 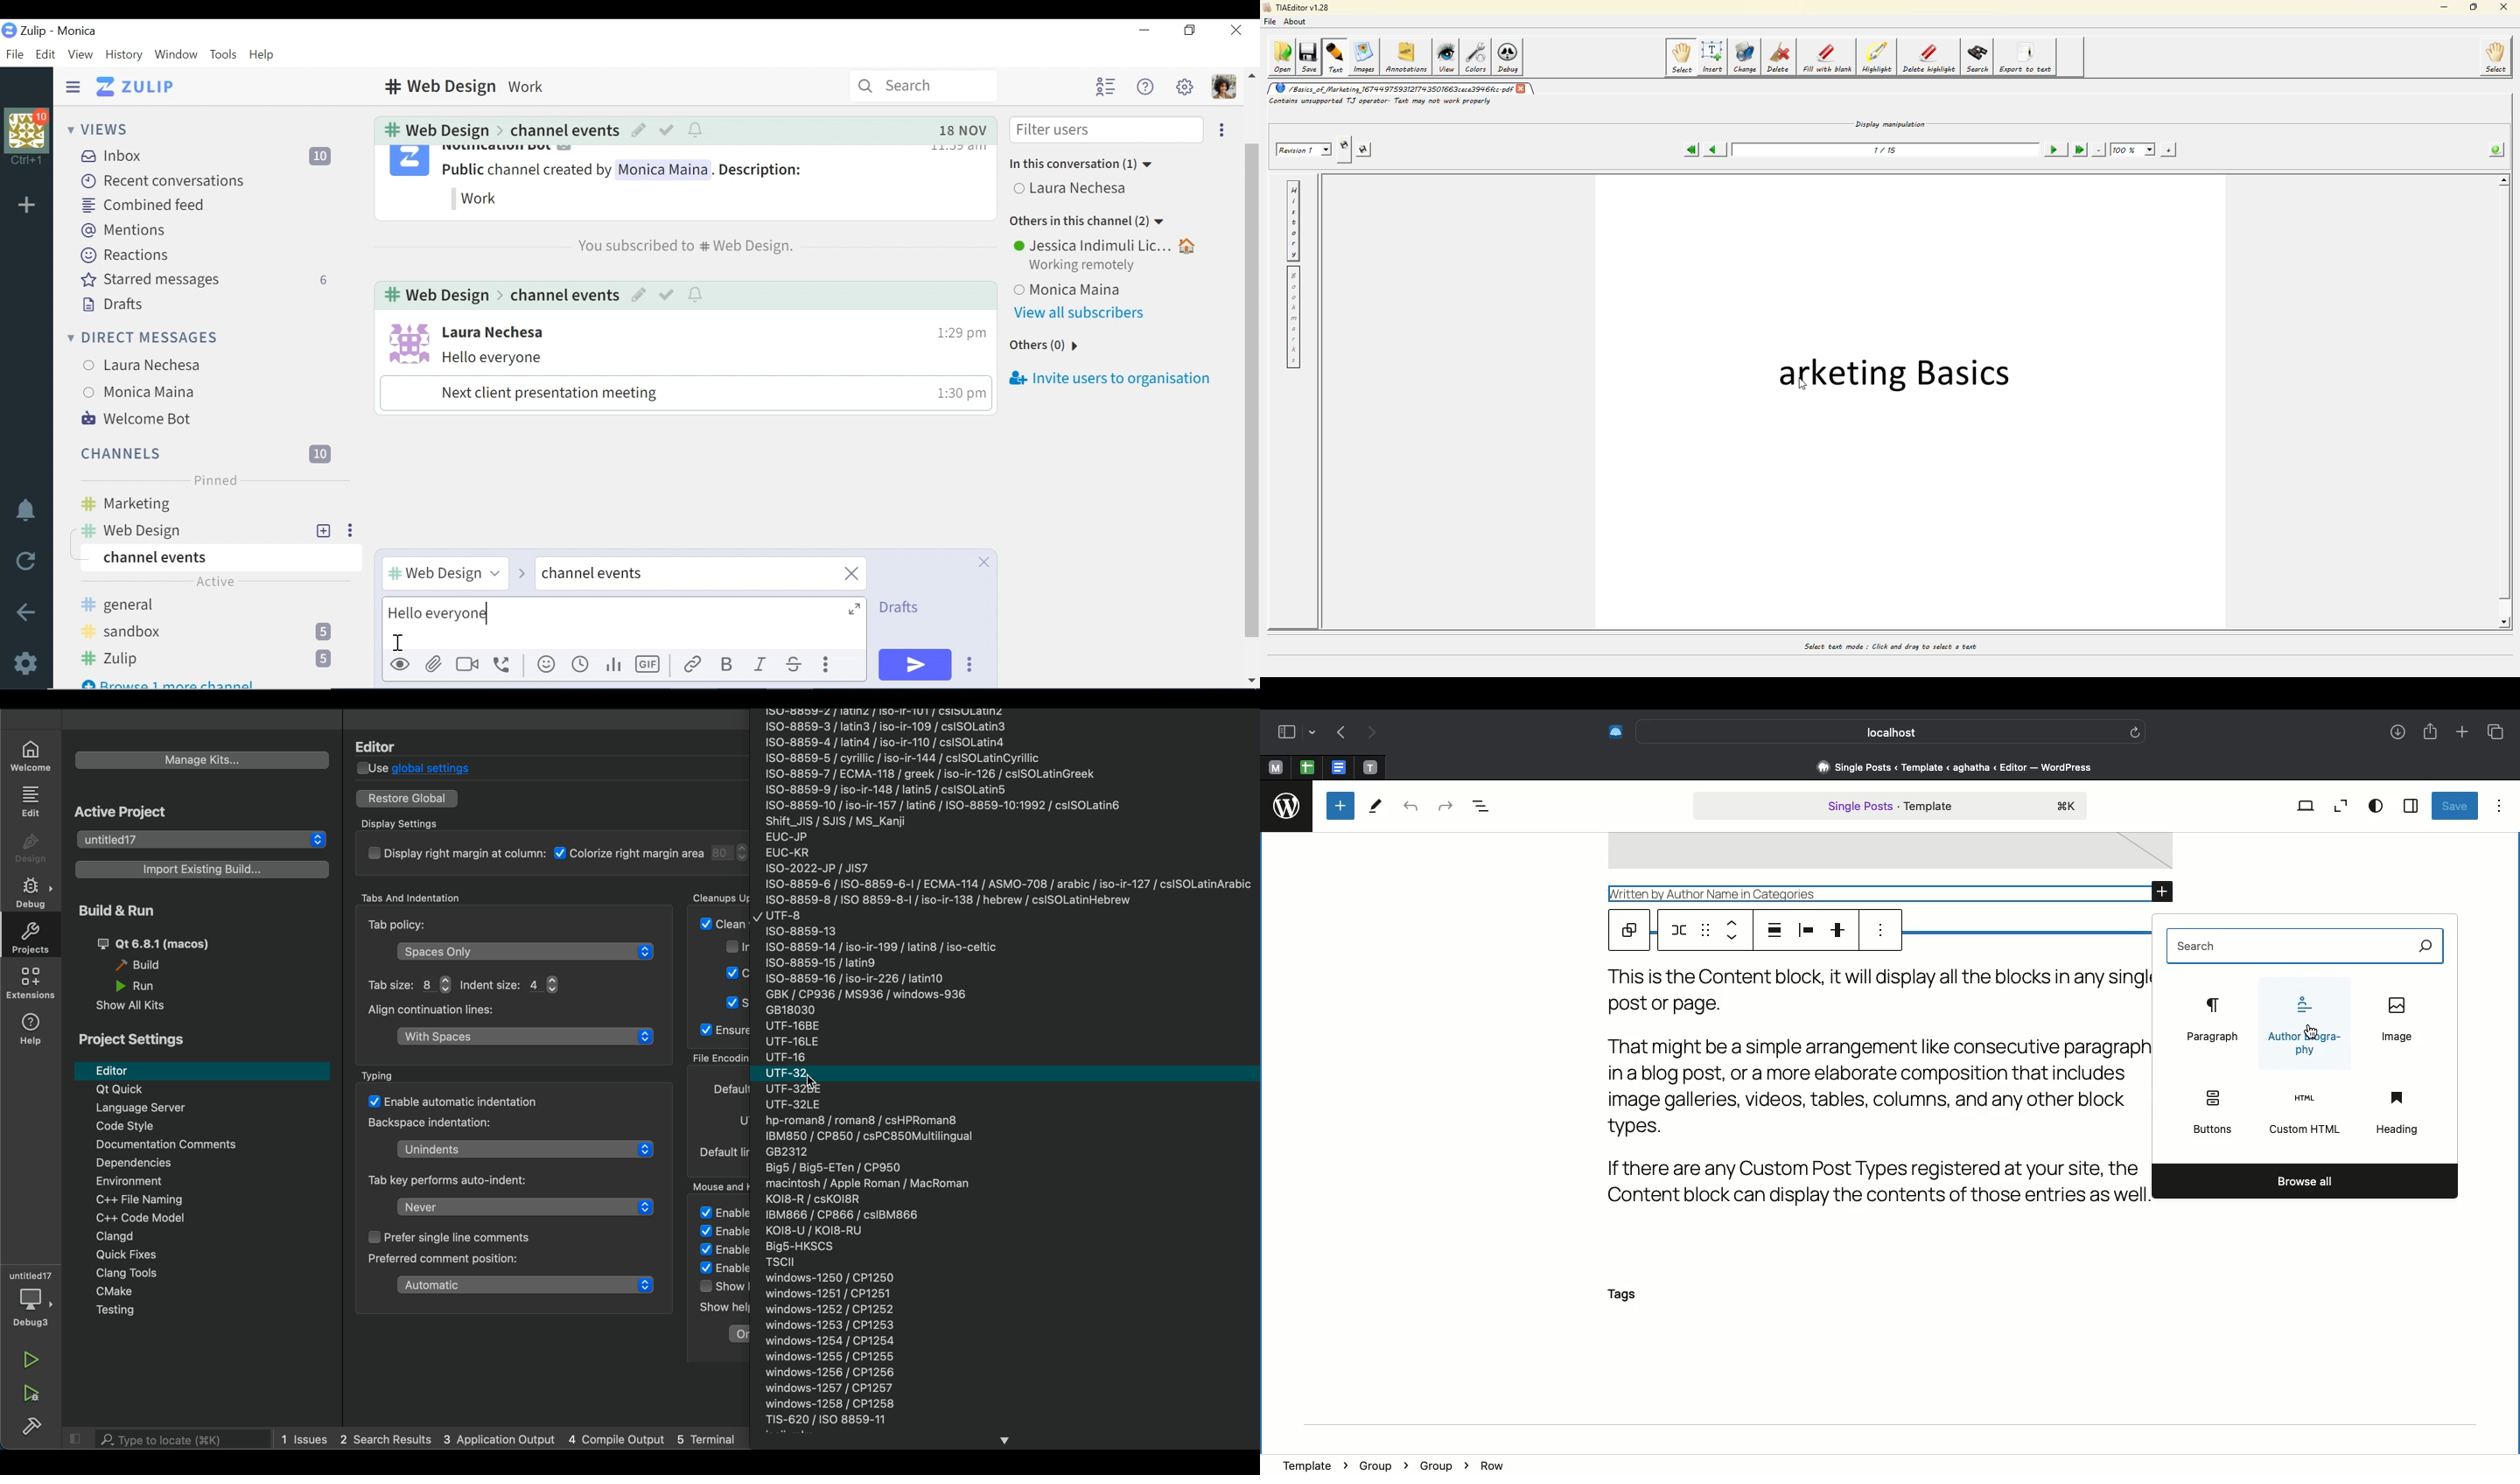 I want to click on Compose actions, so click(x=828, y=665).